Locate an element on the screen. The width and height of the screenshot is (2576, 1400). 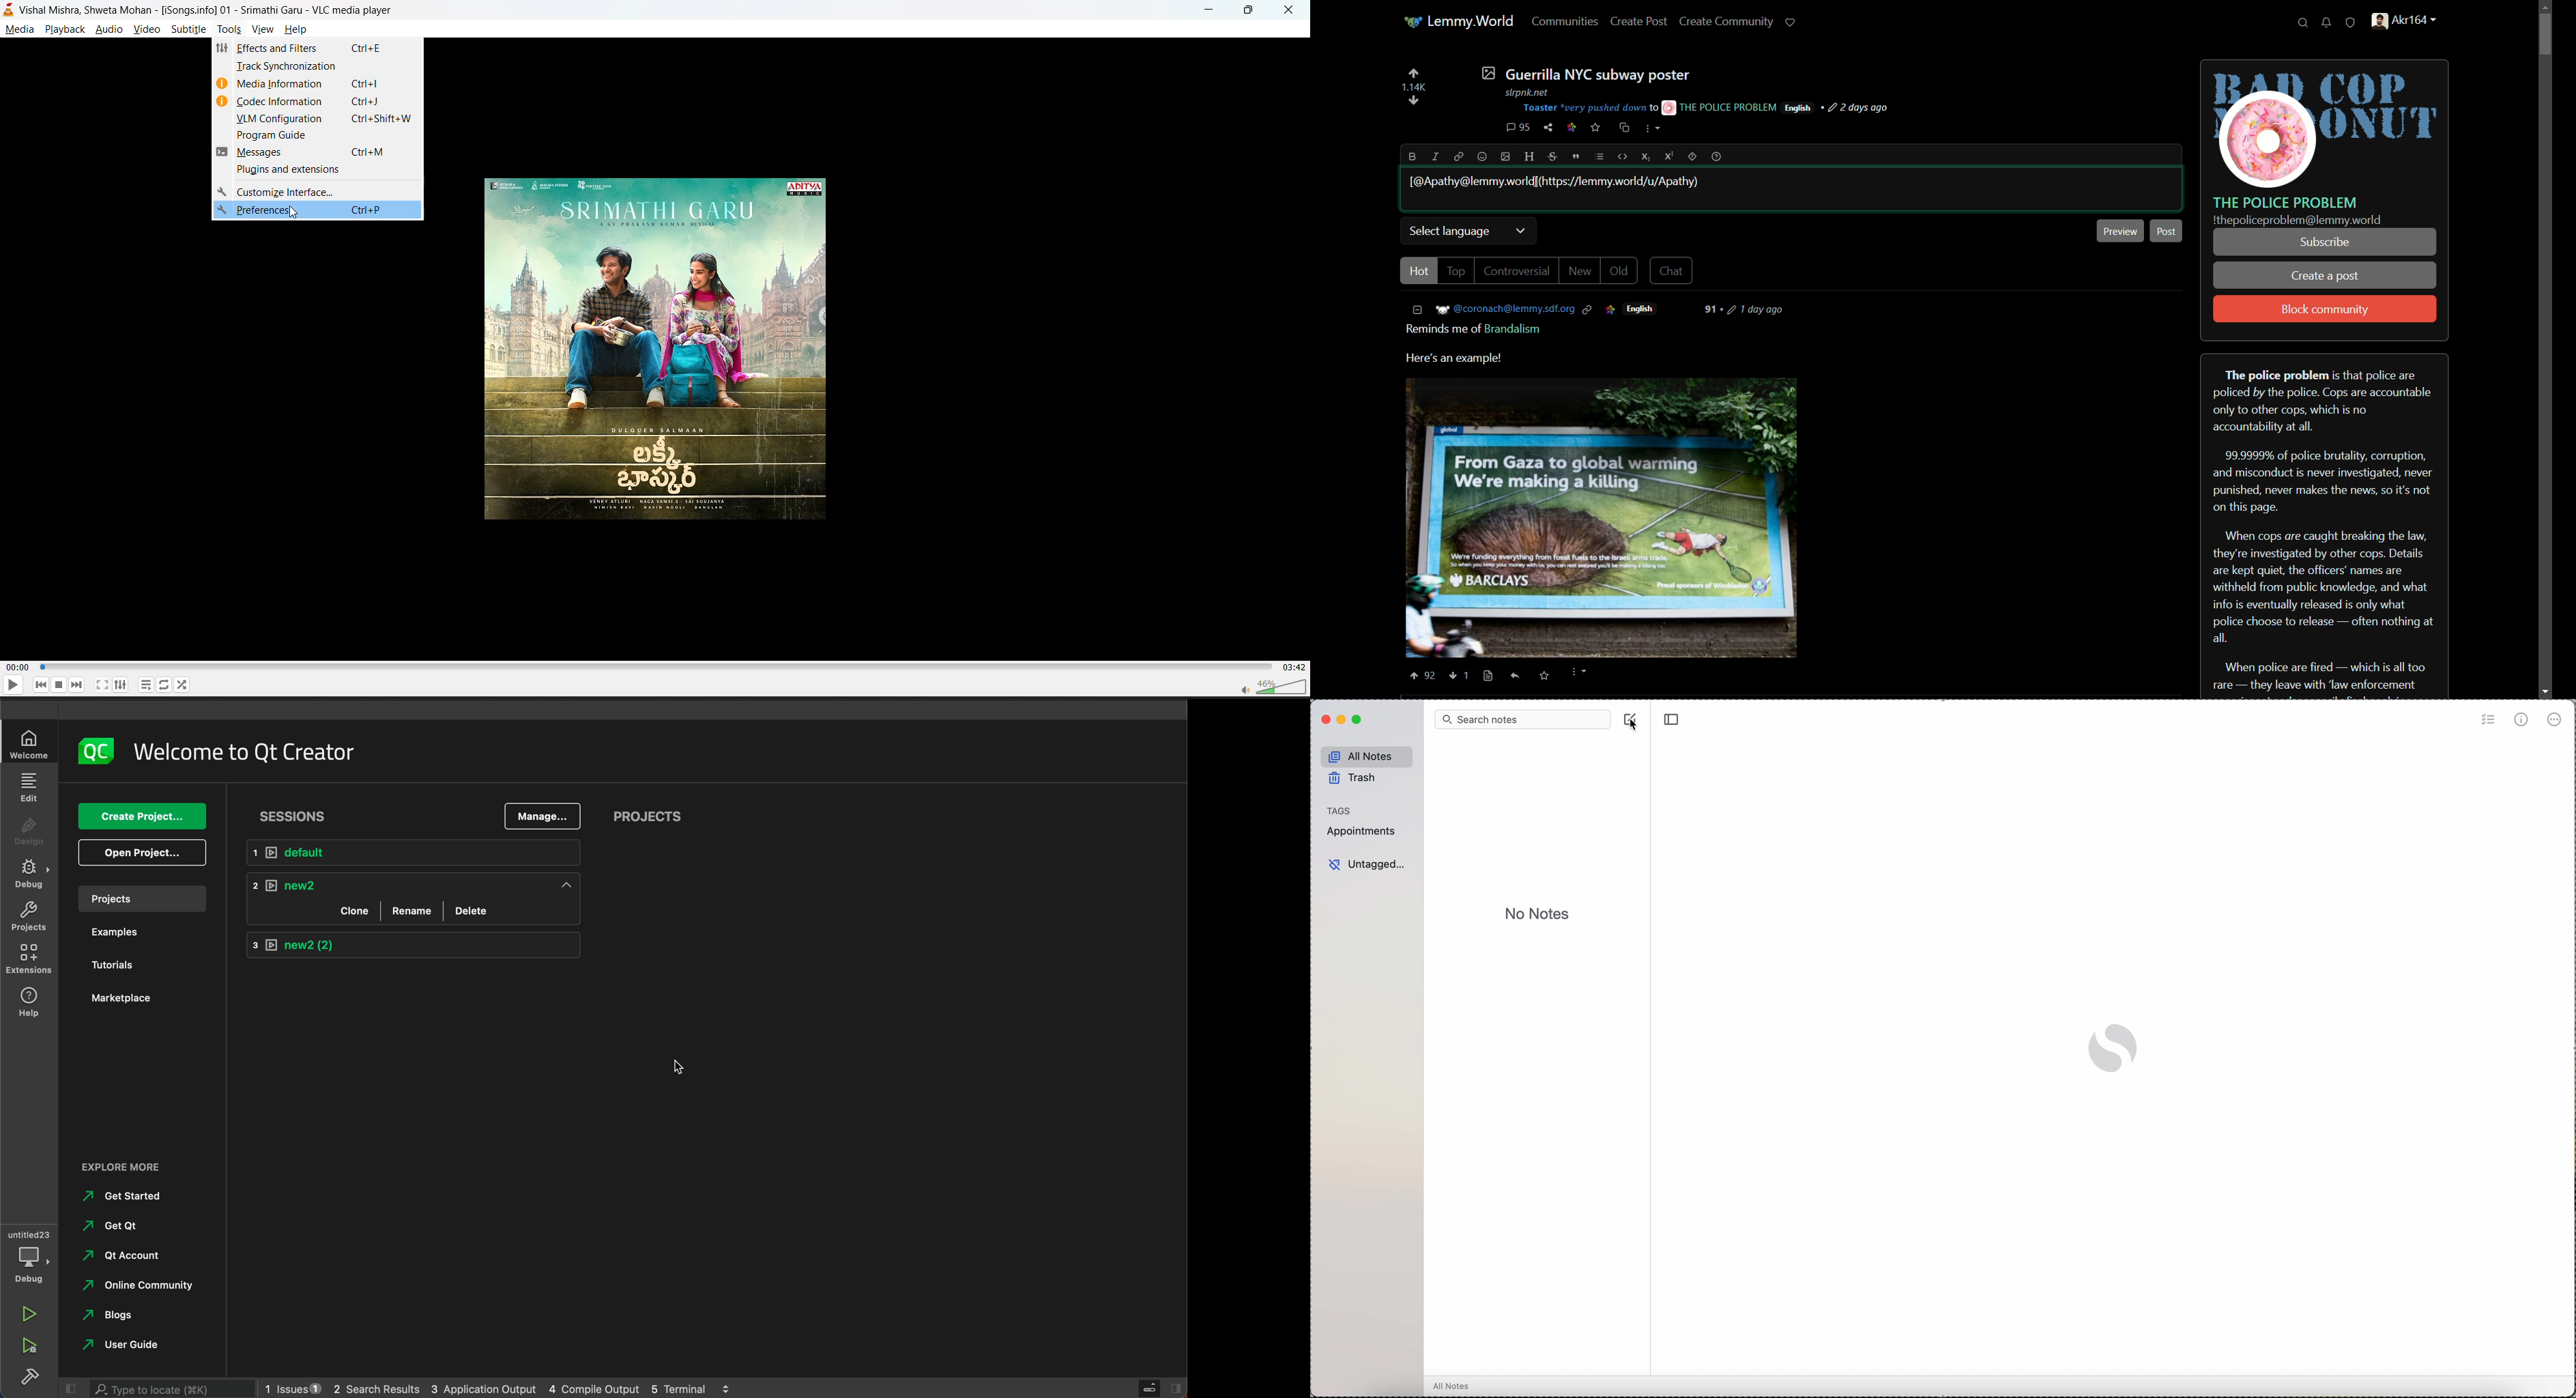
playlist is located at coordinates (143, 683).